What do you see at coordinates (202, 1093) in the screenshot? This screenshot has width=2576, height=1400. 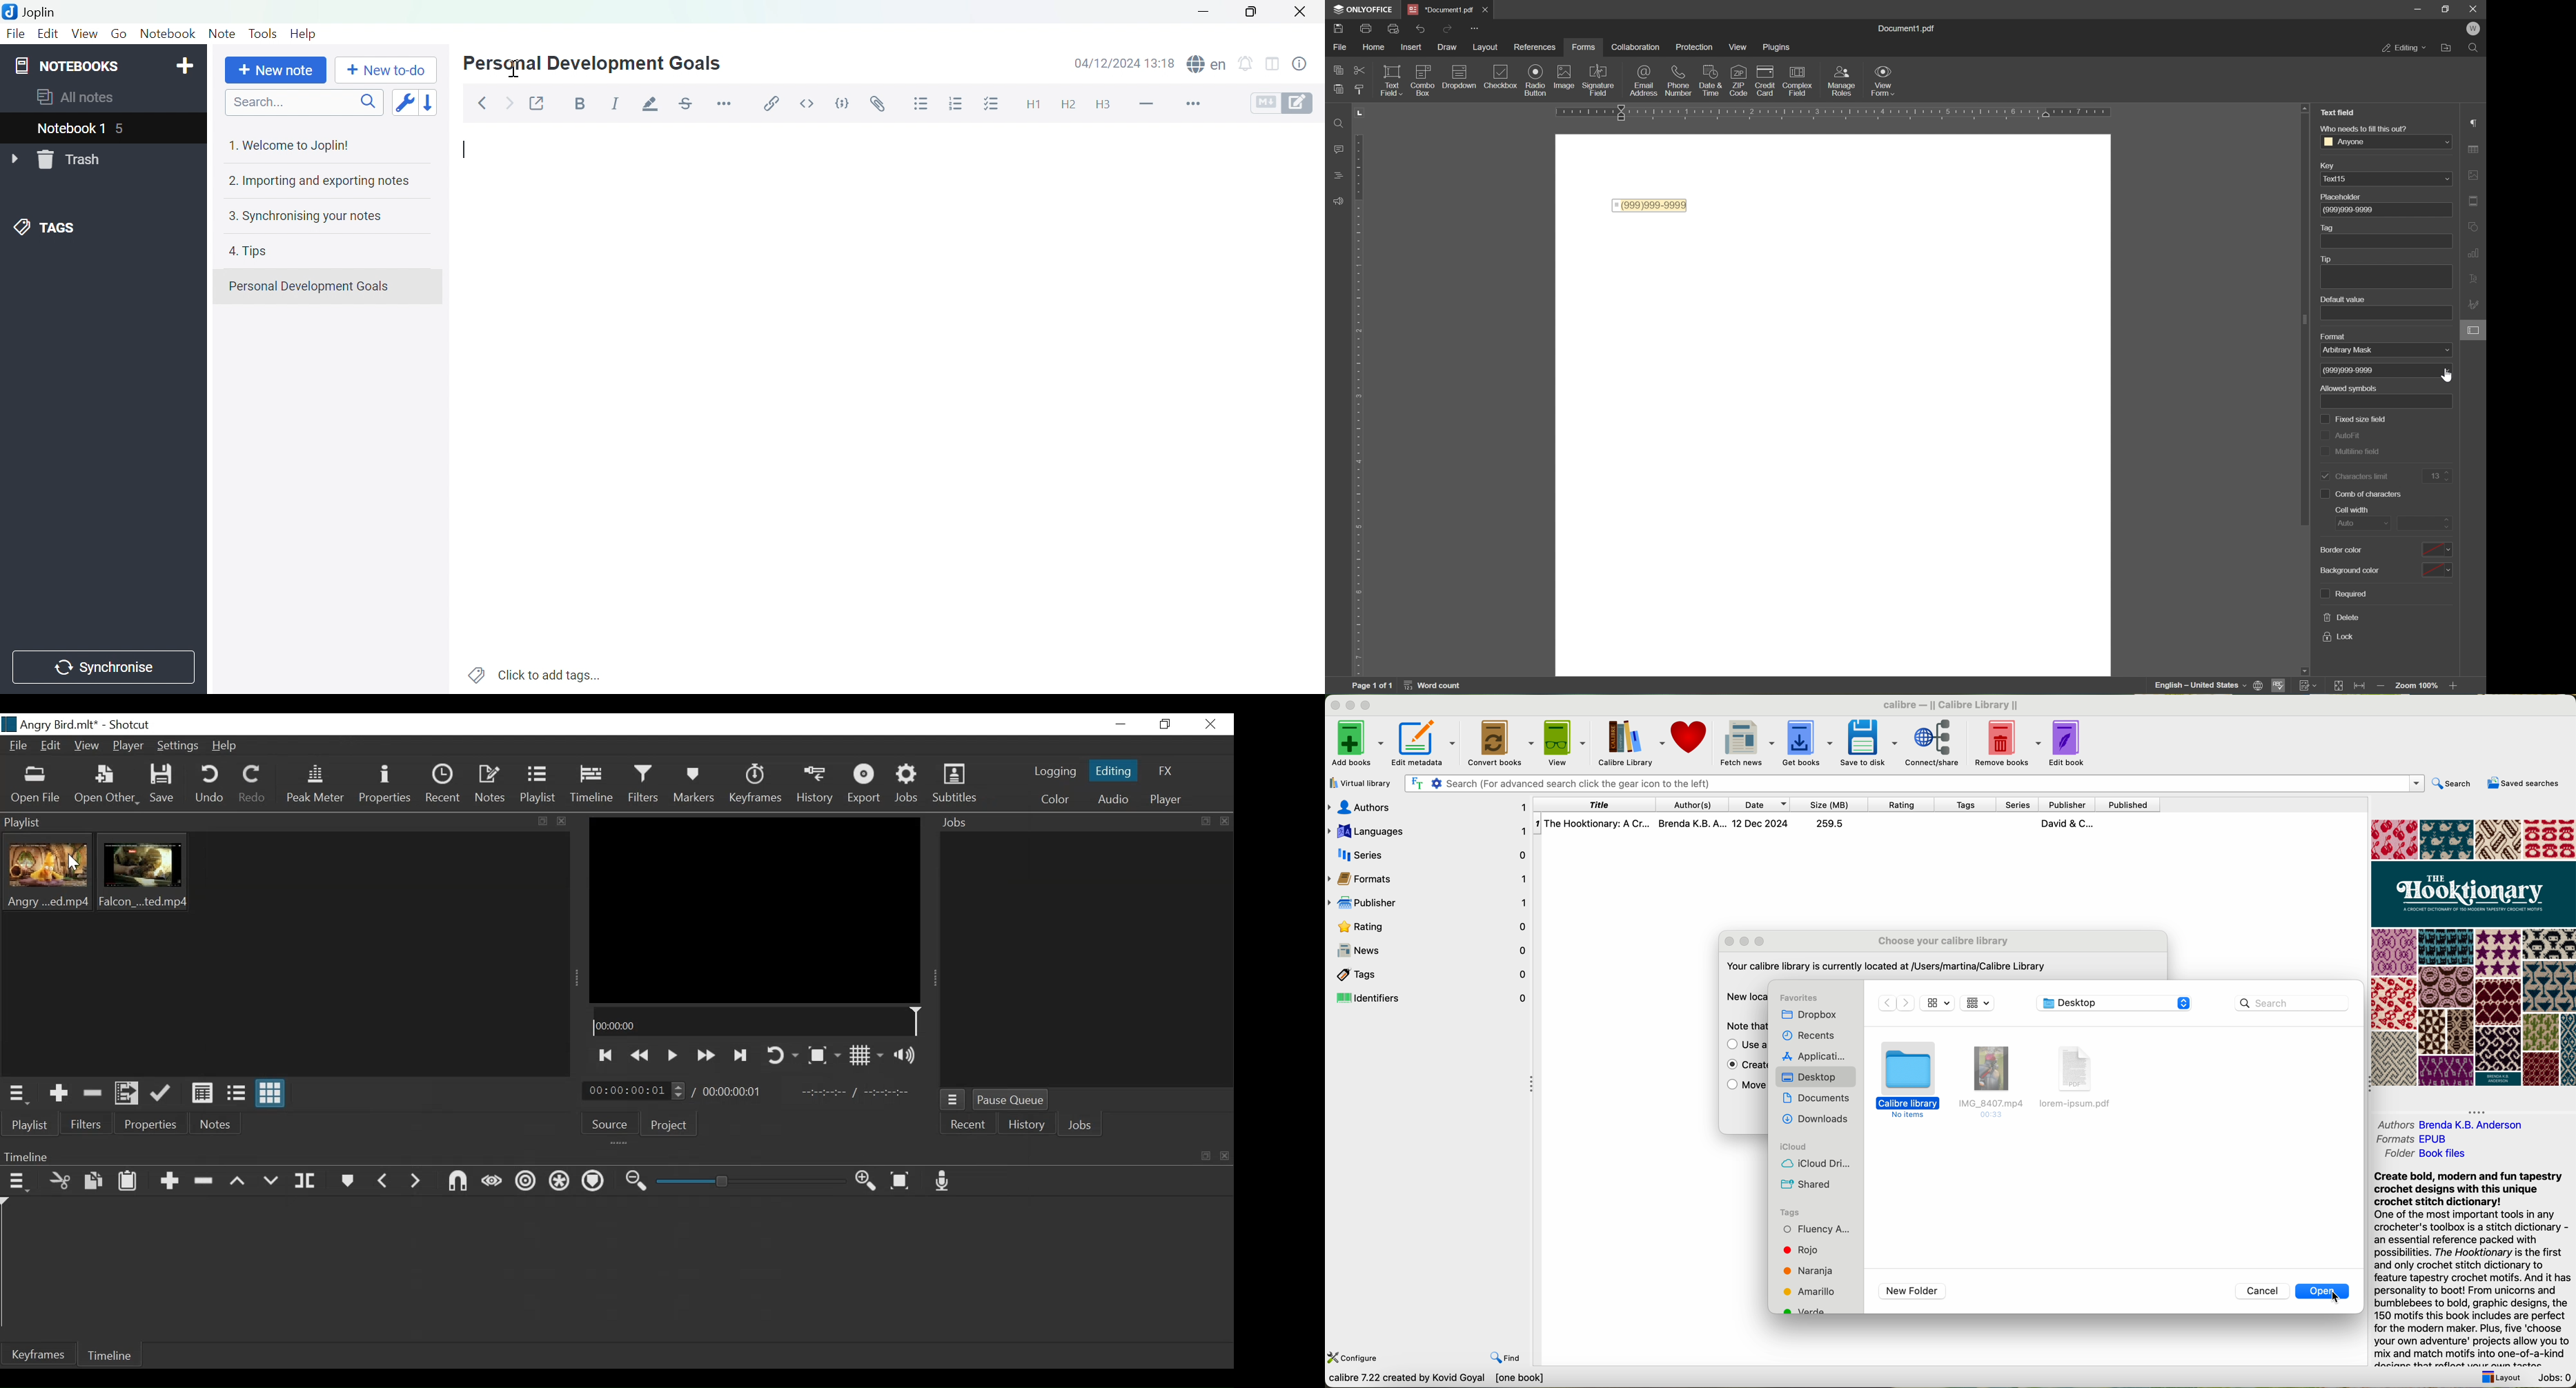 I see `View as Detail` at bounding box center [202, 1093].